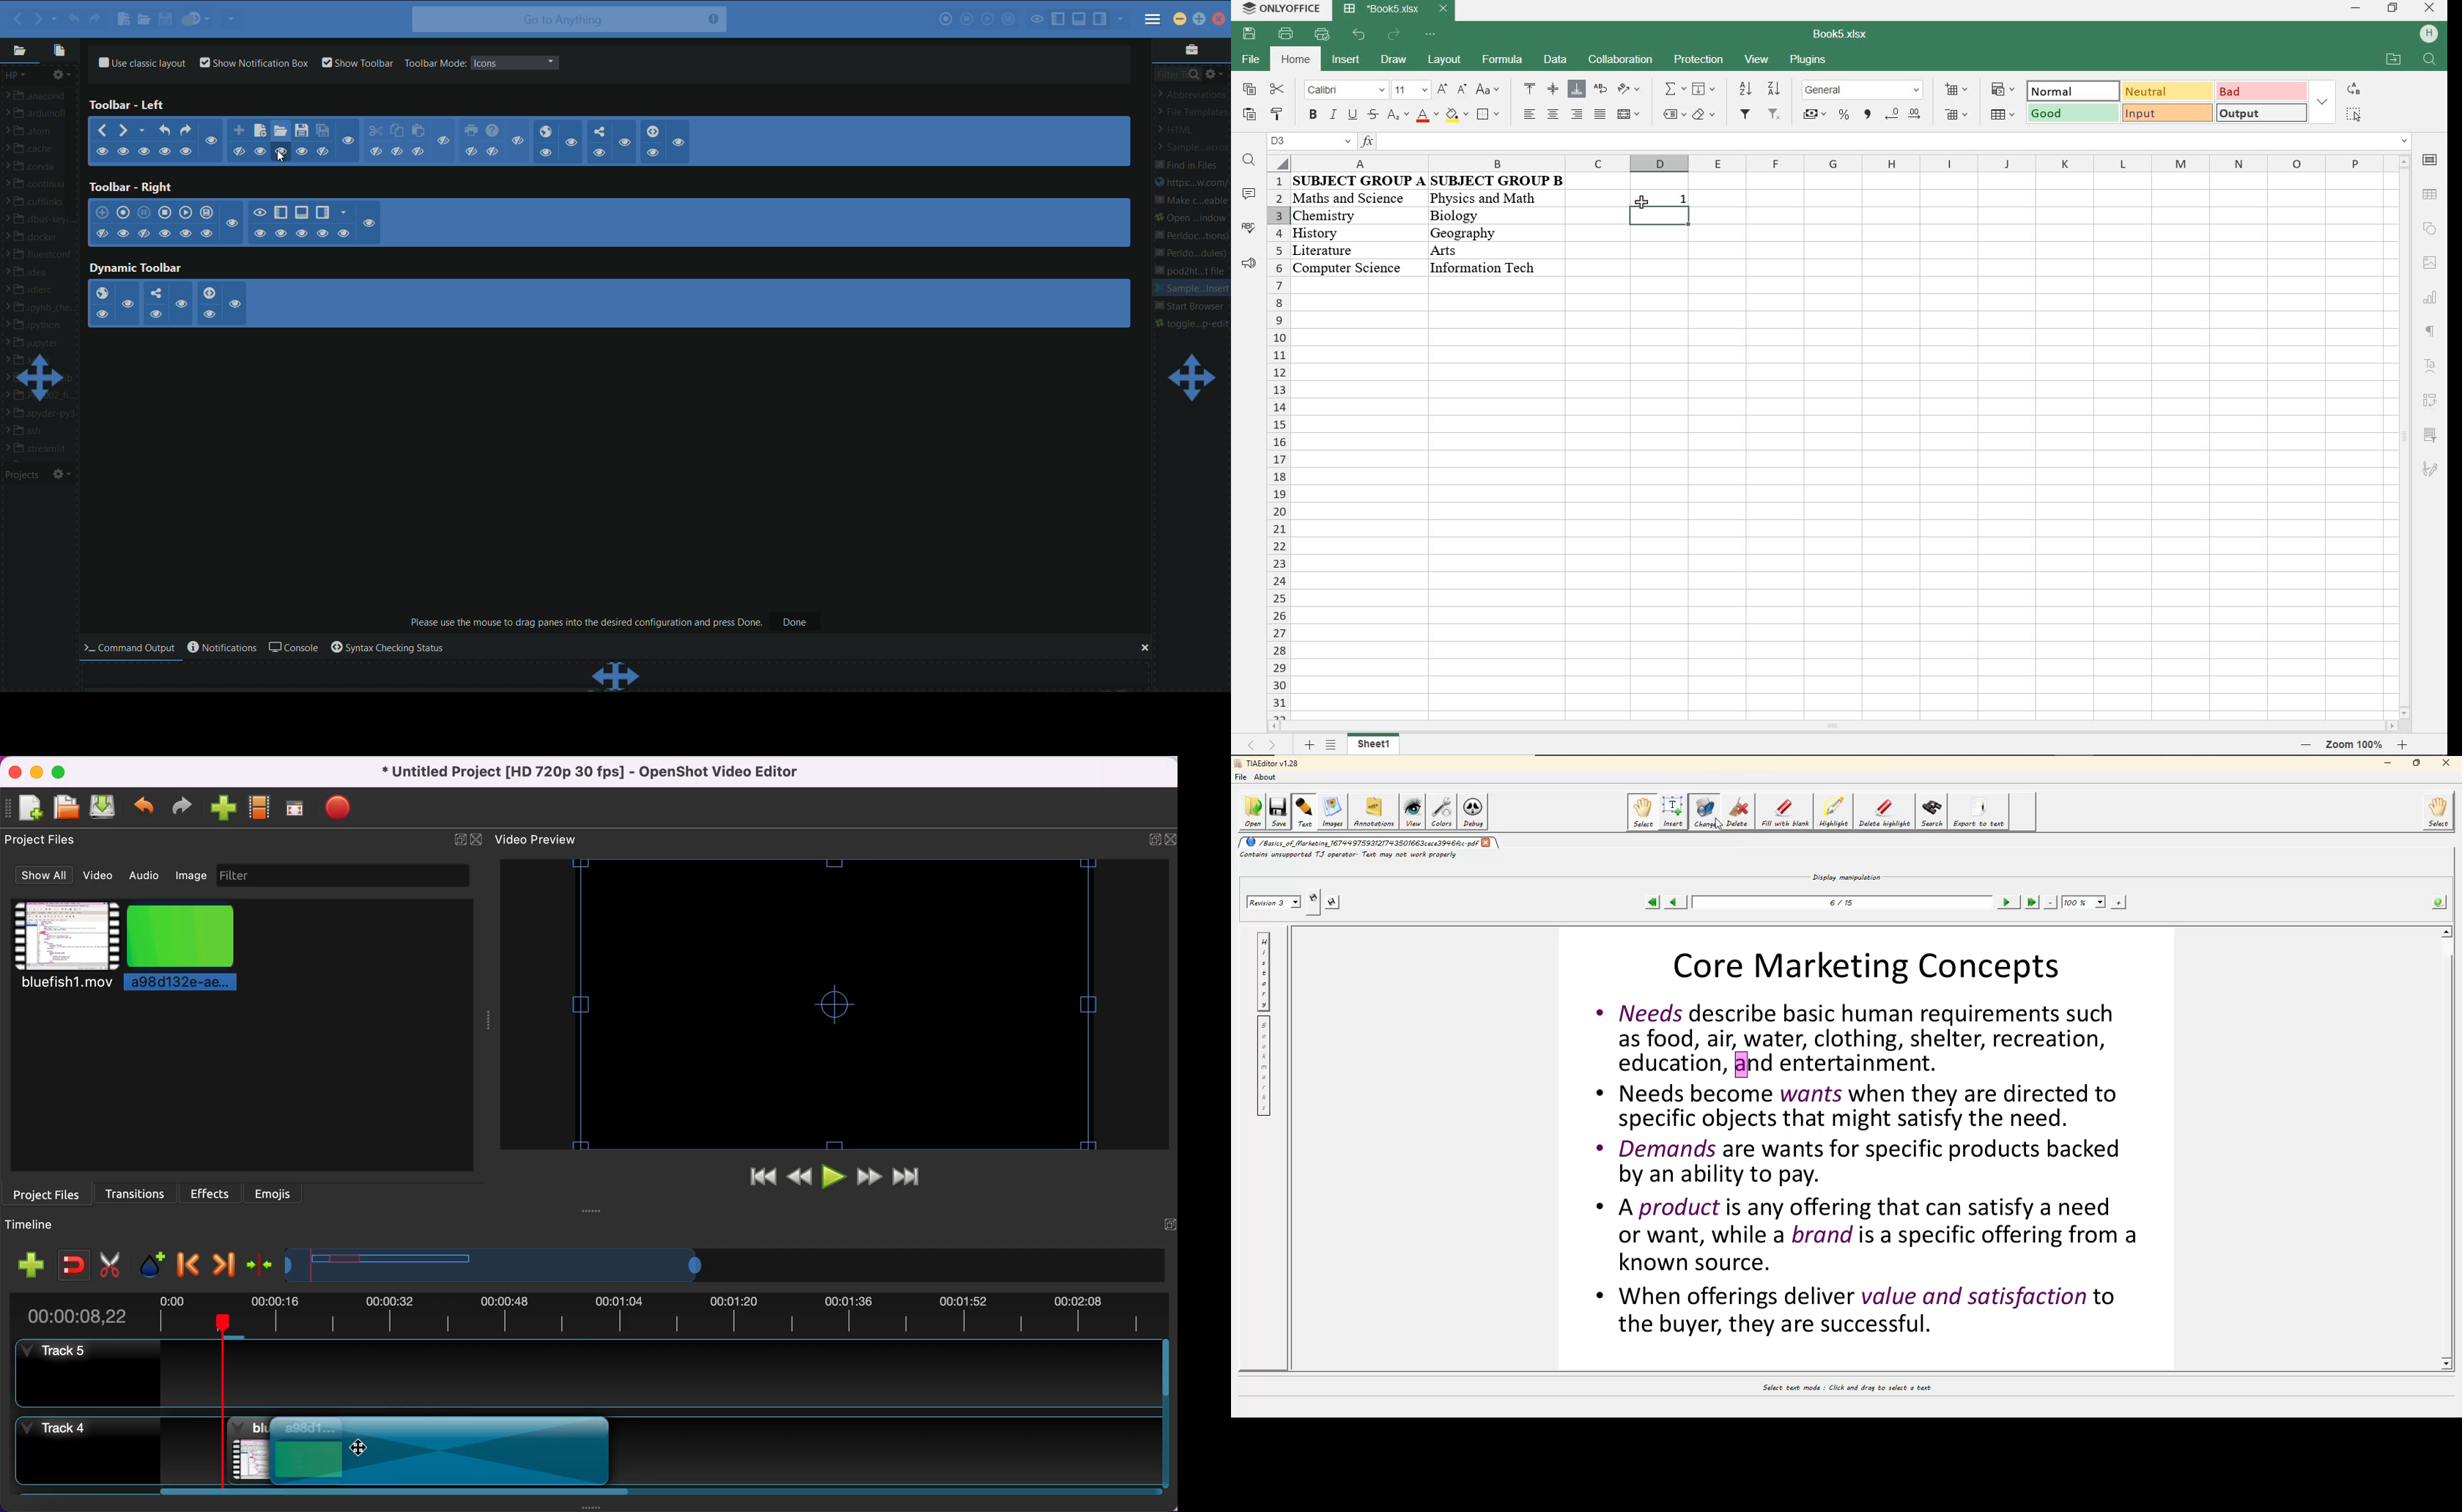  Describe the element at coordinates (1395, 36) in the screenshot. I see `redo` at that location.